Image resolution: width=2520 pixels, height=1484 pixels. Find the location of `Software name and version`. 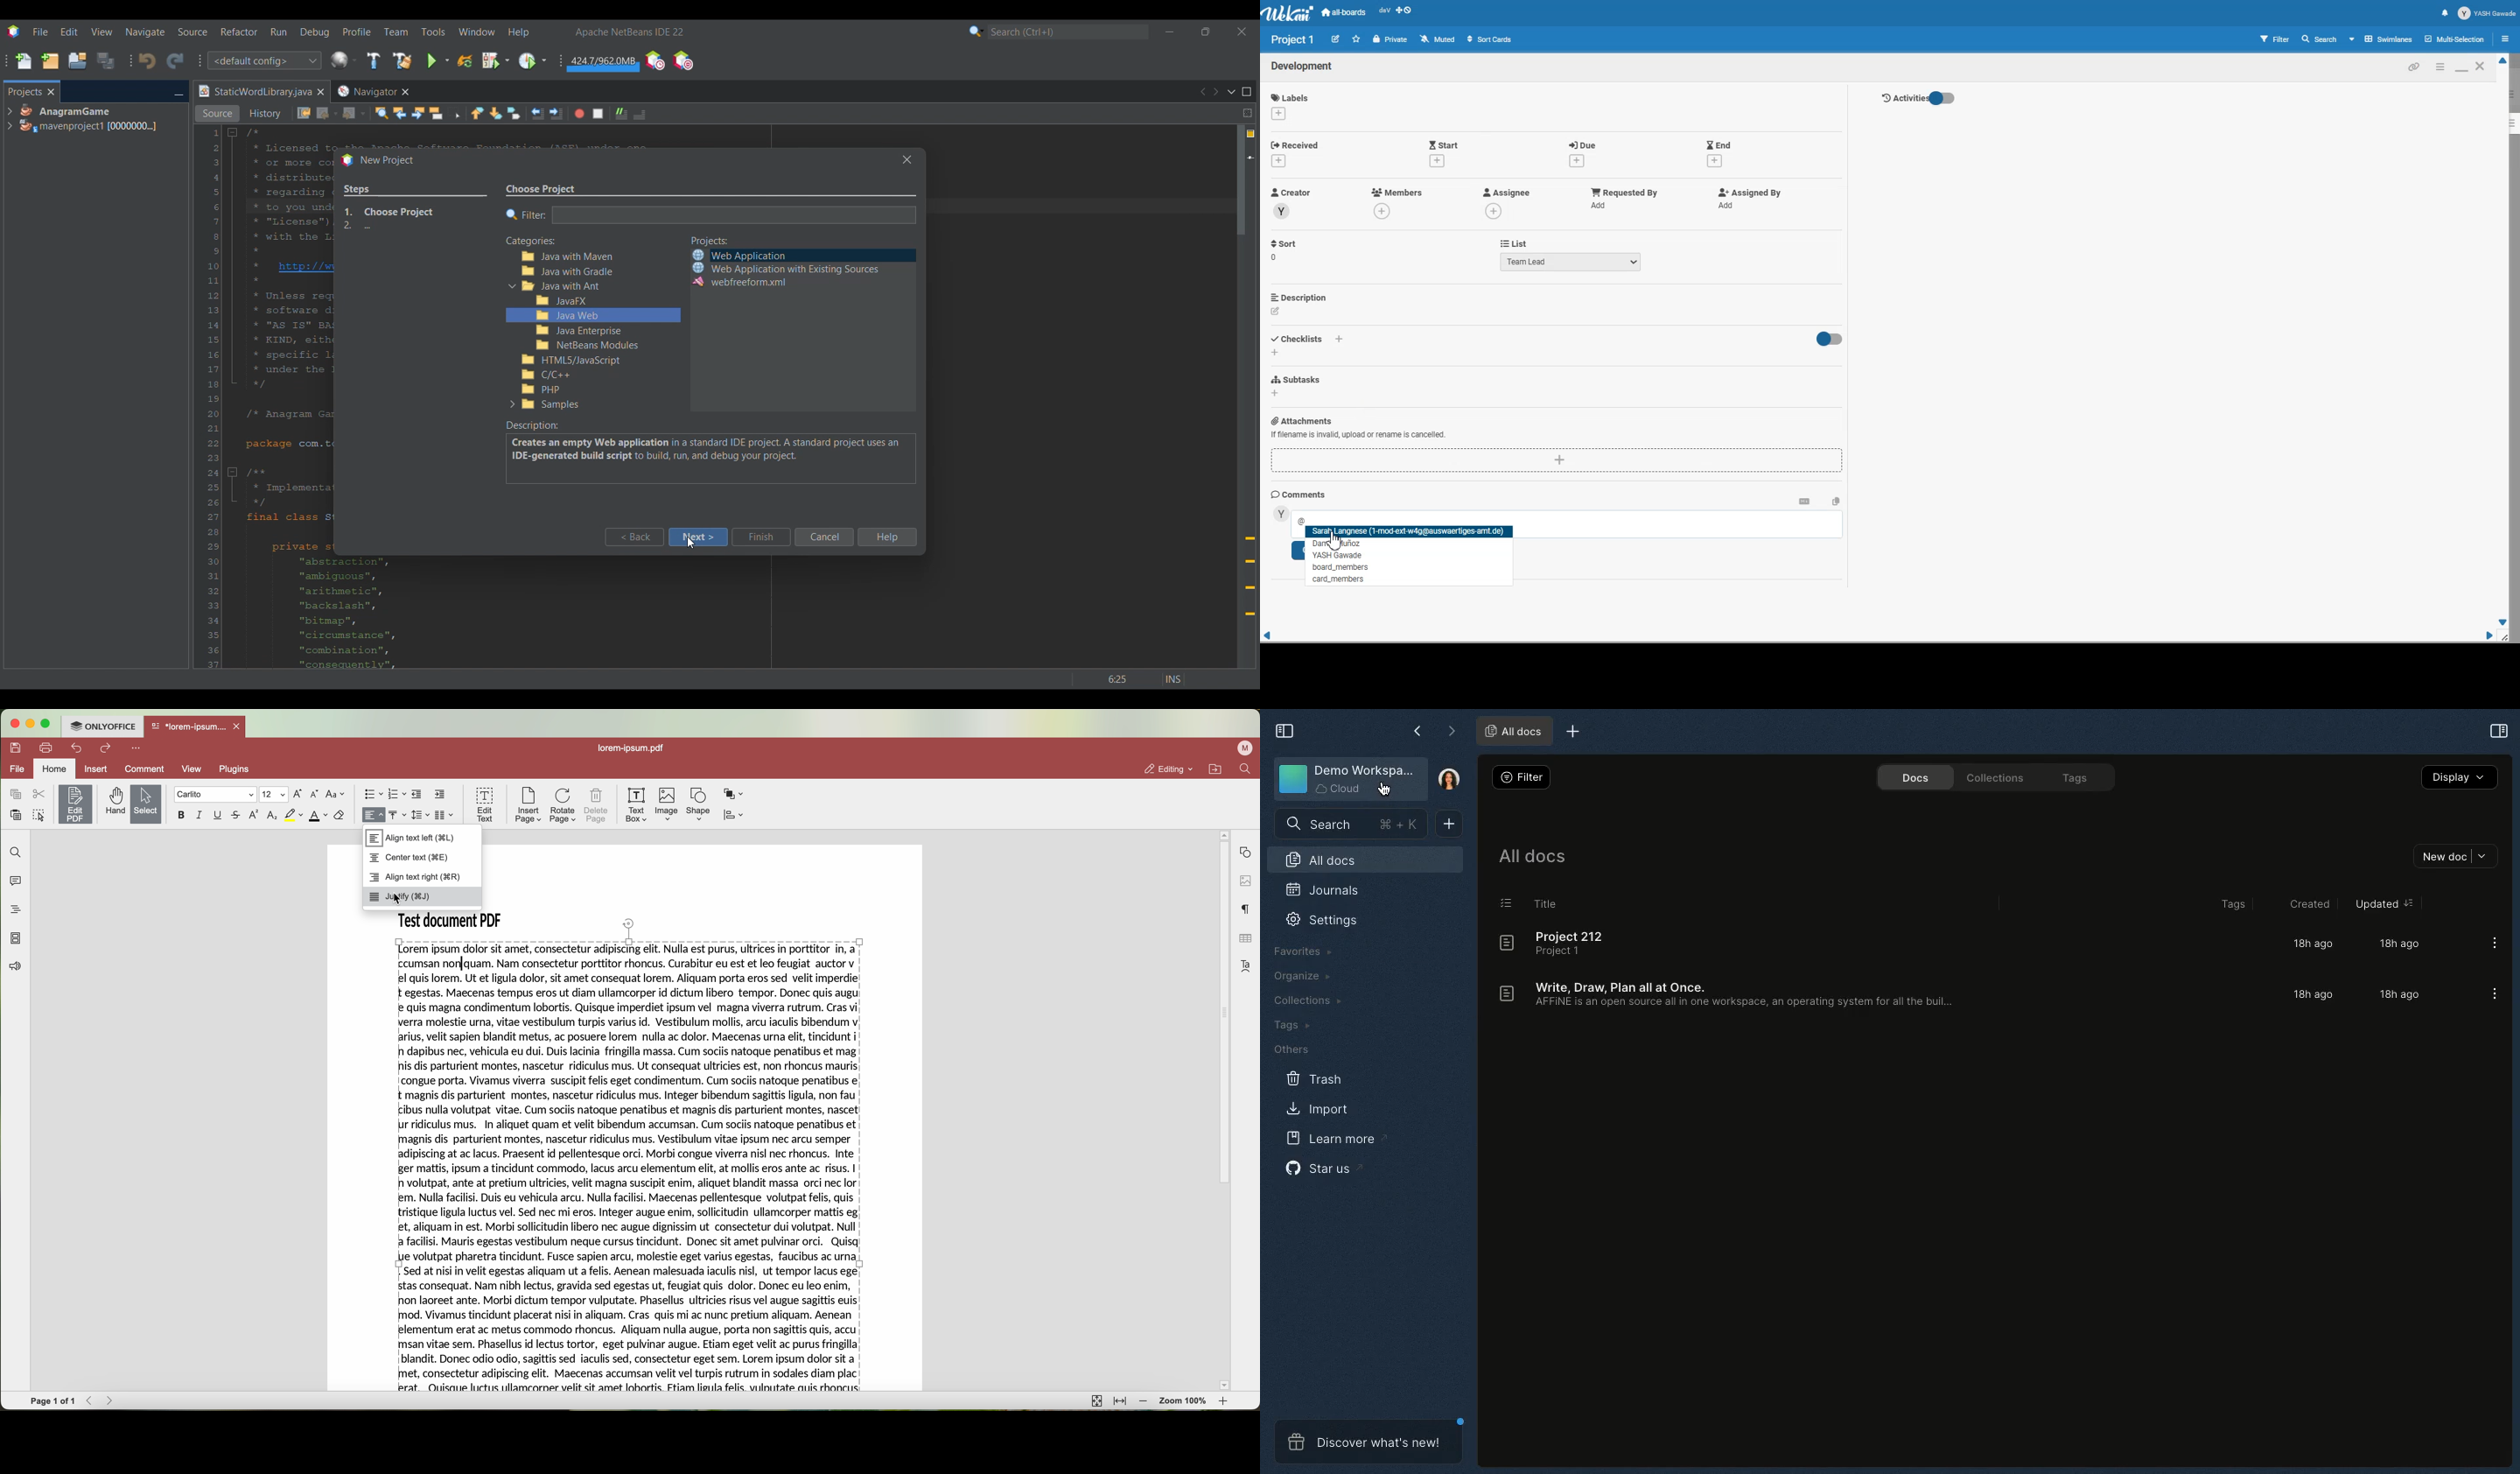

Software name and version is located at coordinates (630, 32).